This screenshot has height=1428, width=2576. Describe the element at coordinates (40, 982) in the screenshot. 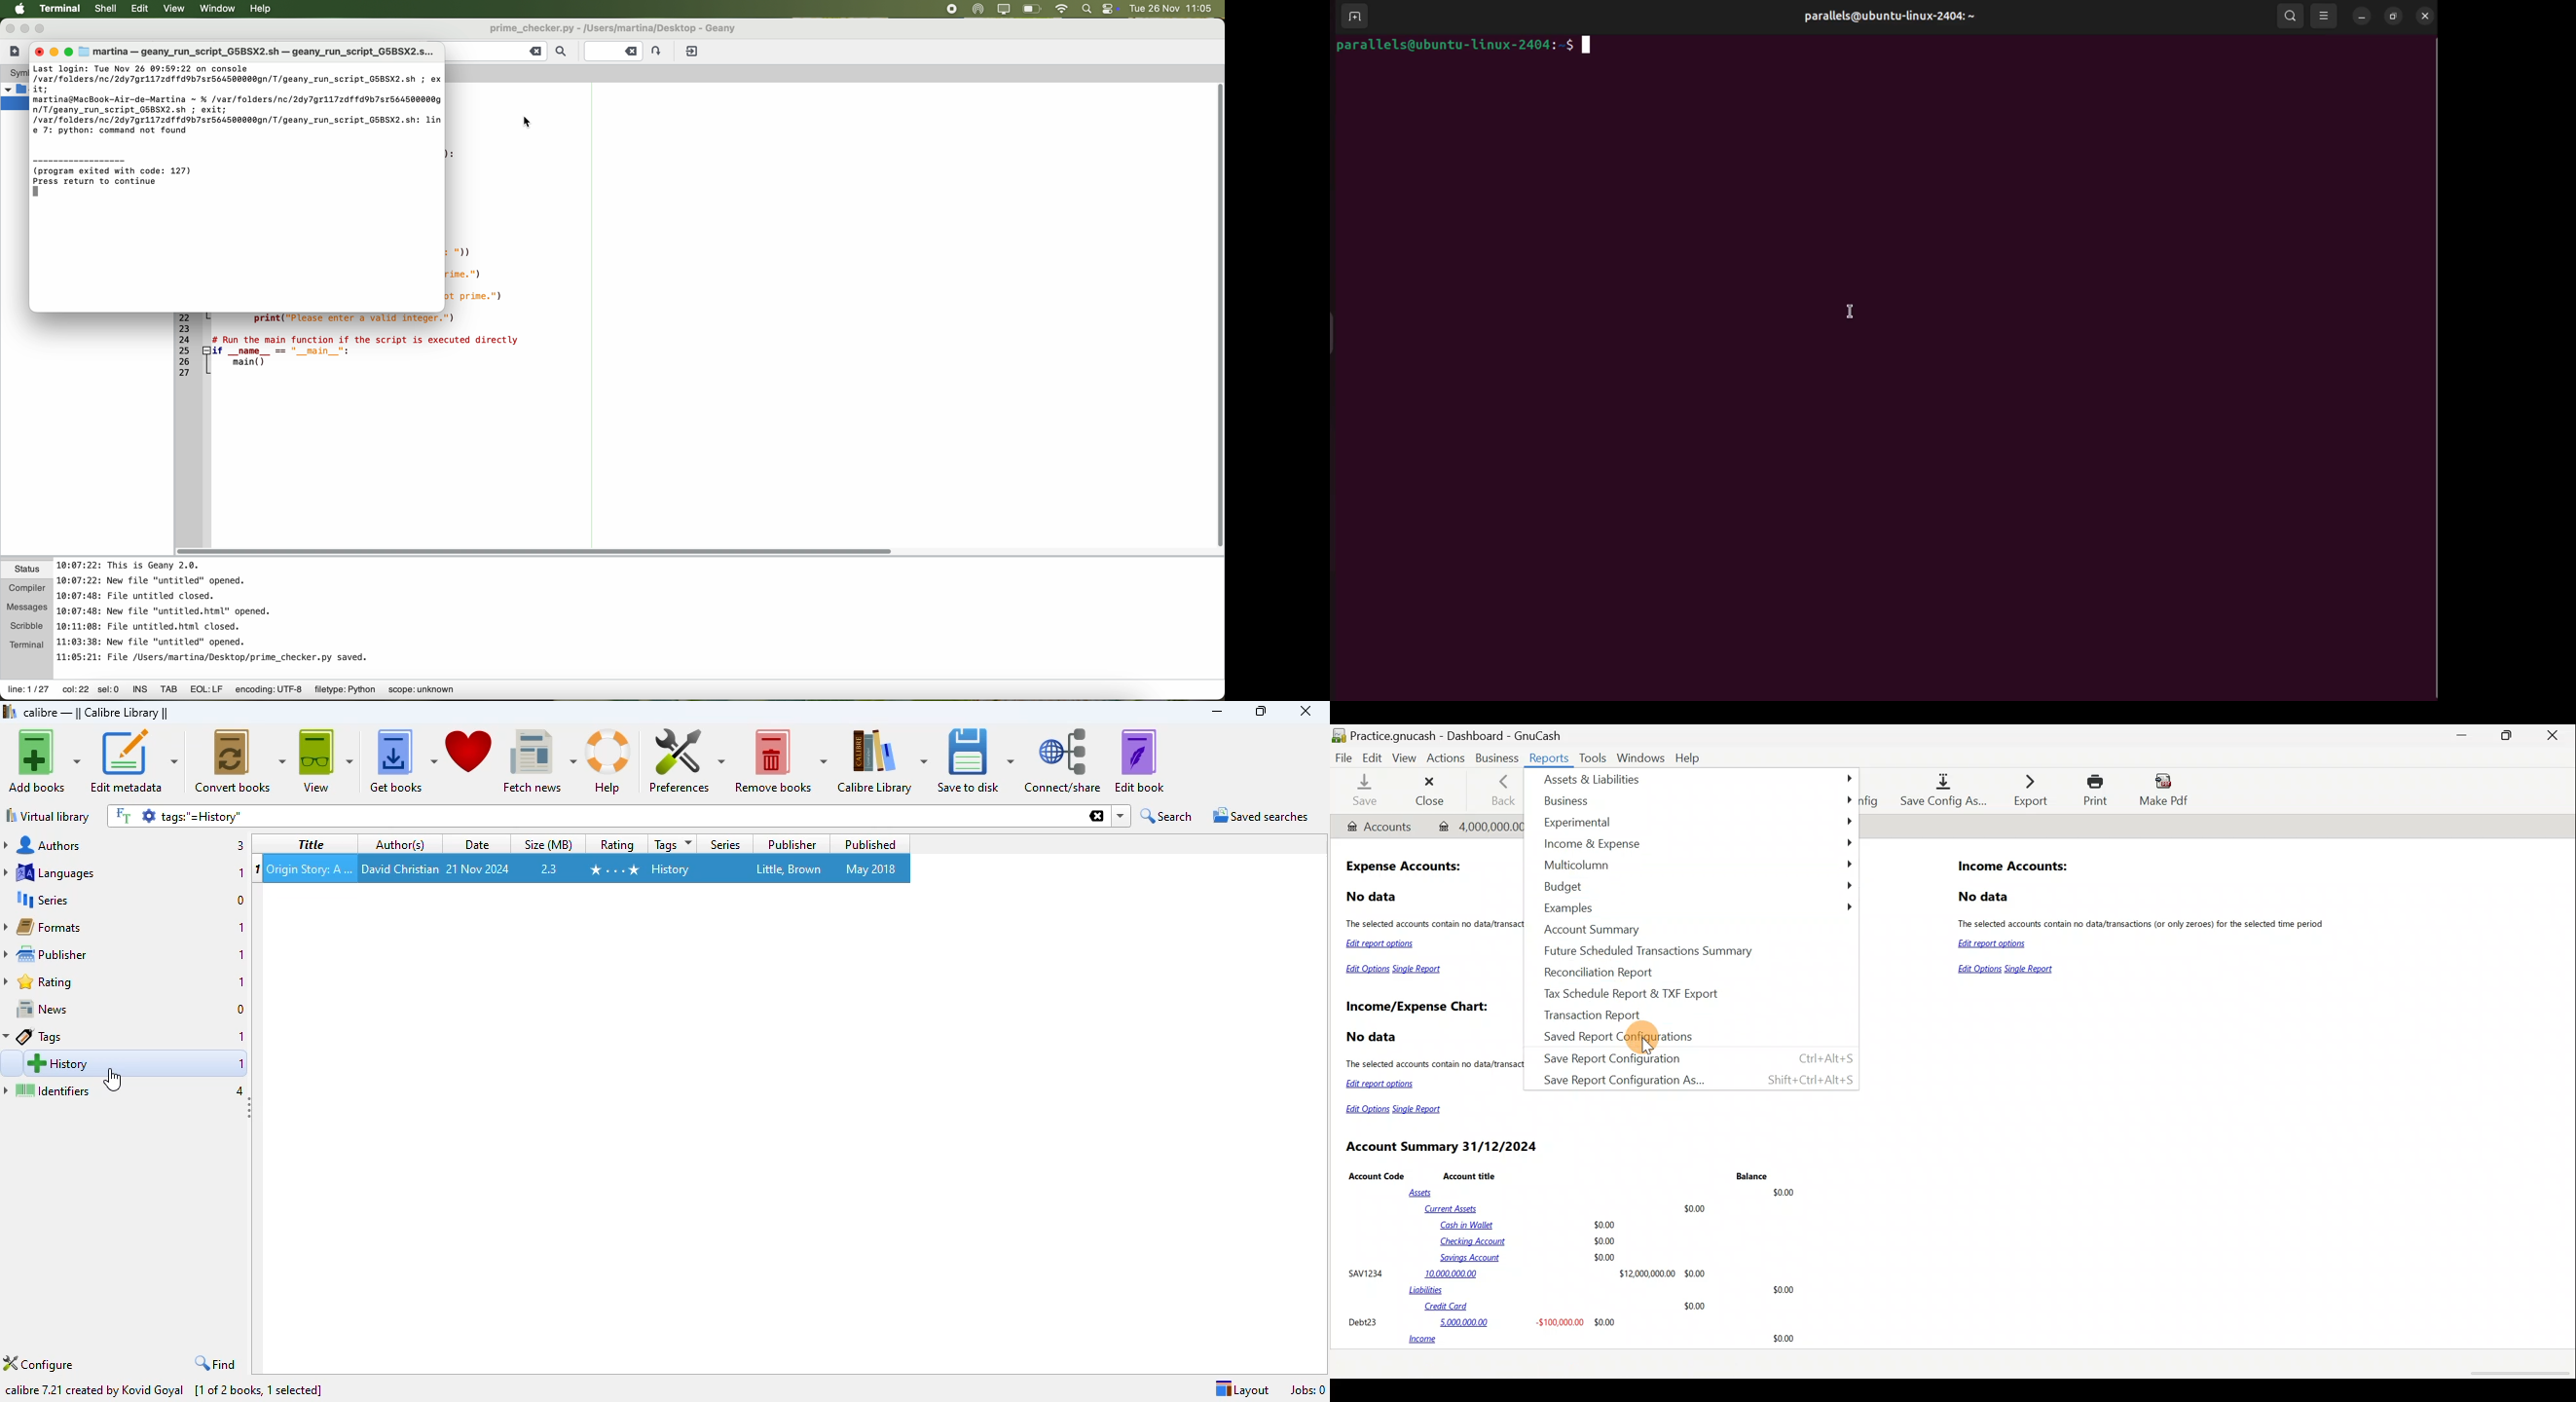

I see `rating` at that location.